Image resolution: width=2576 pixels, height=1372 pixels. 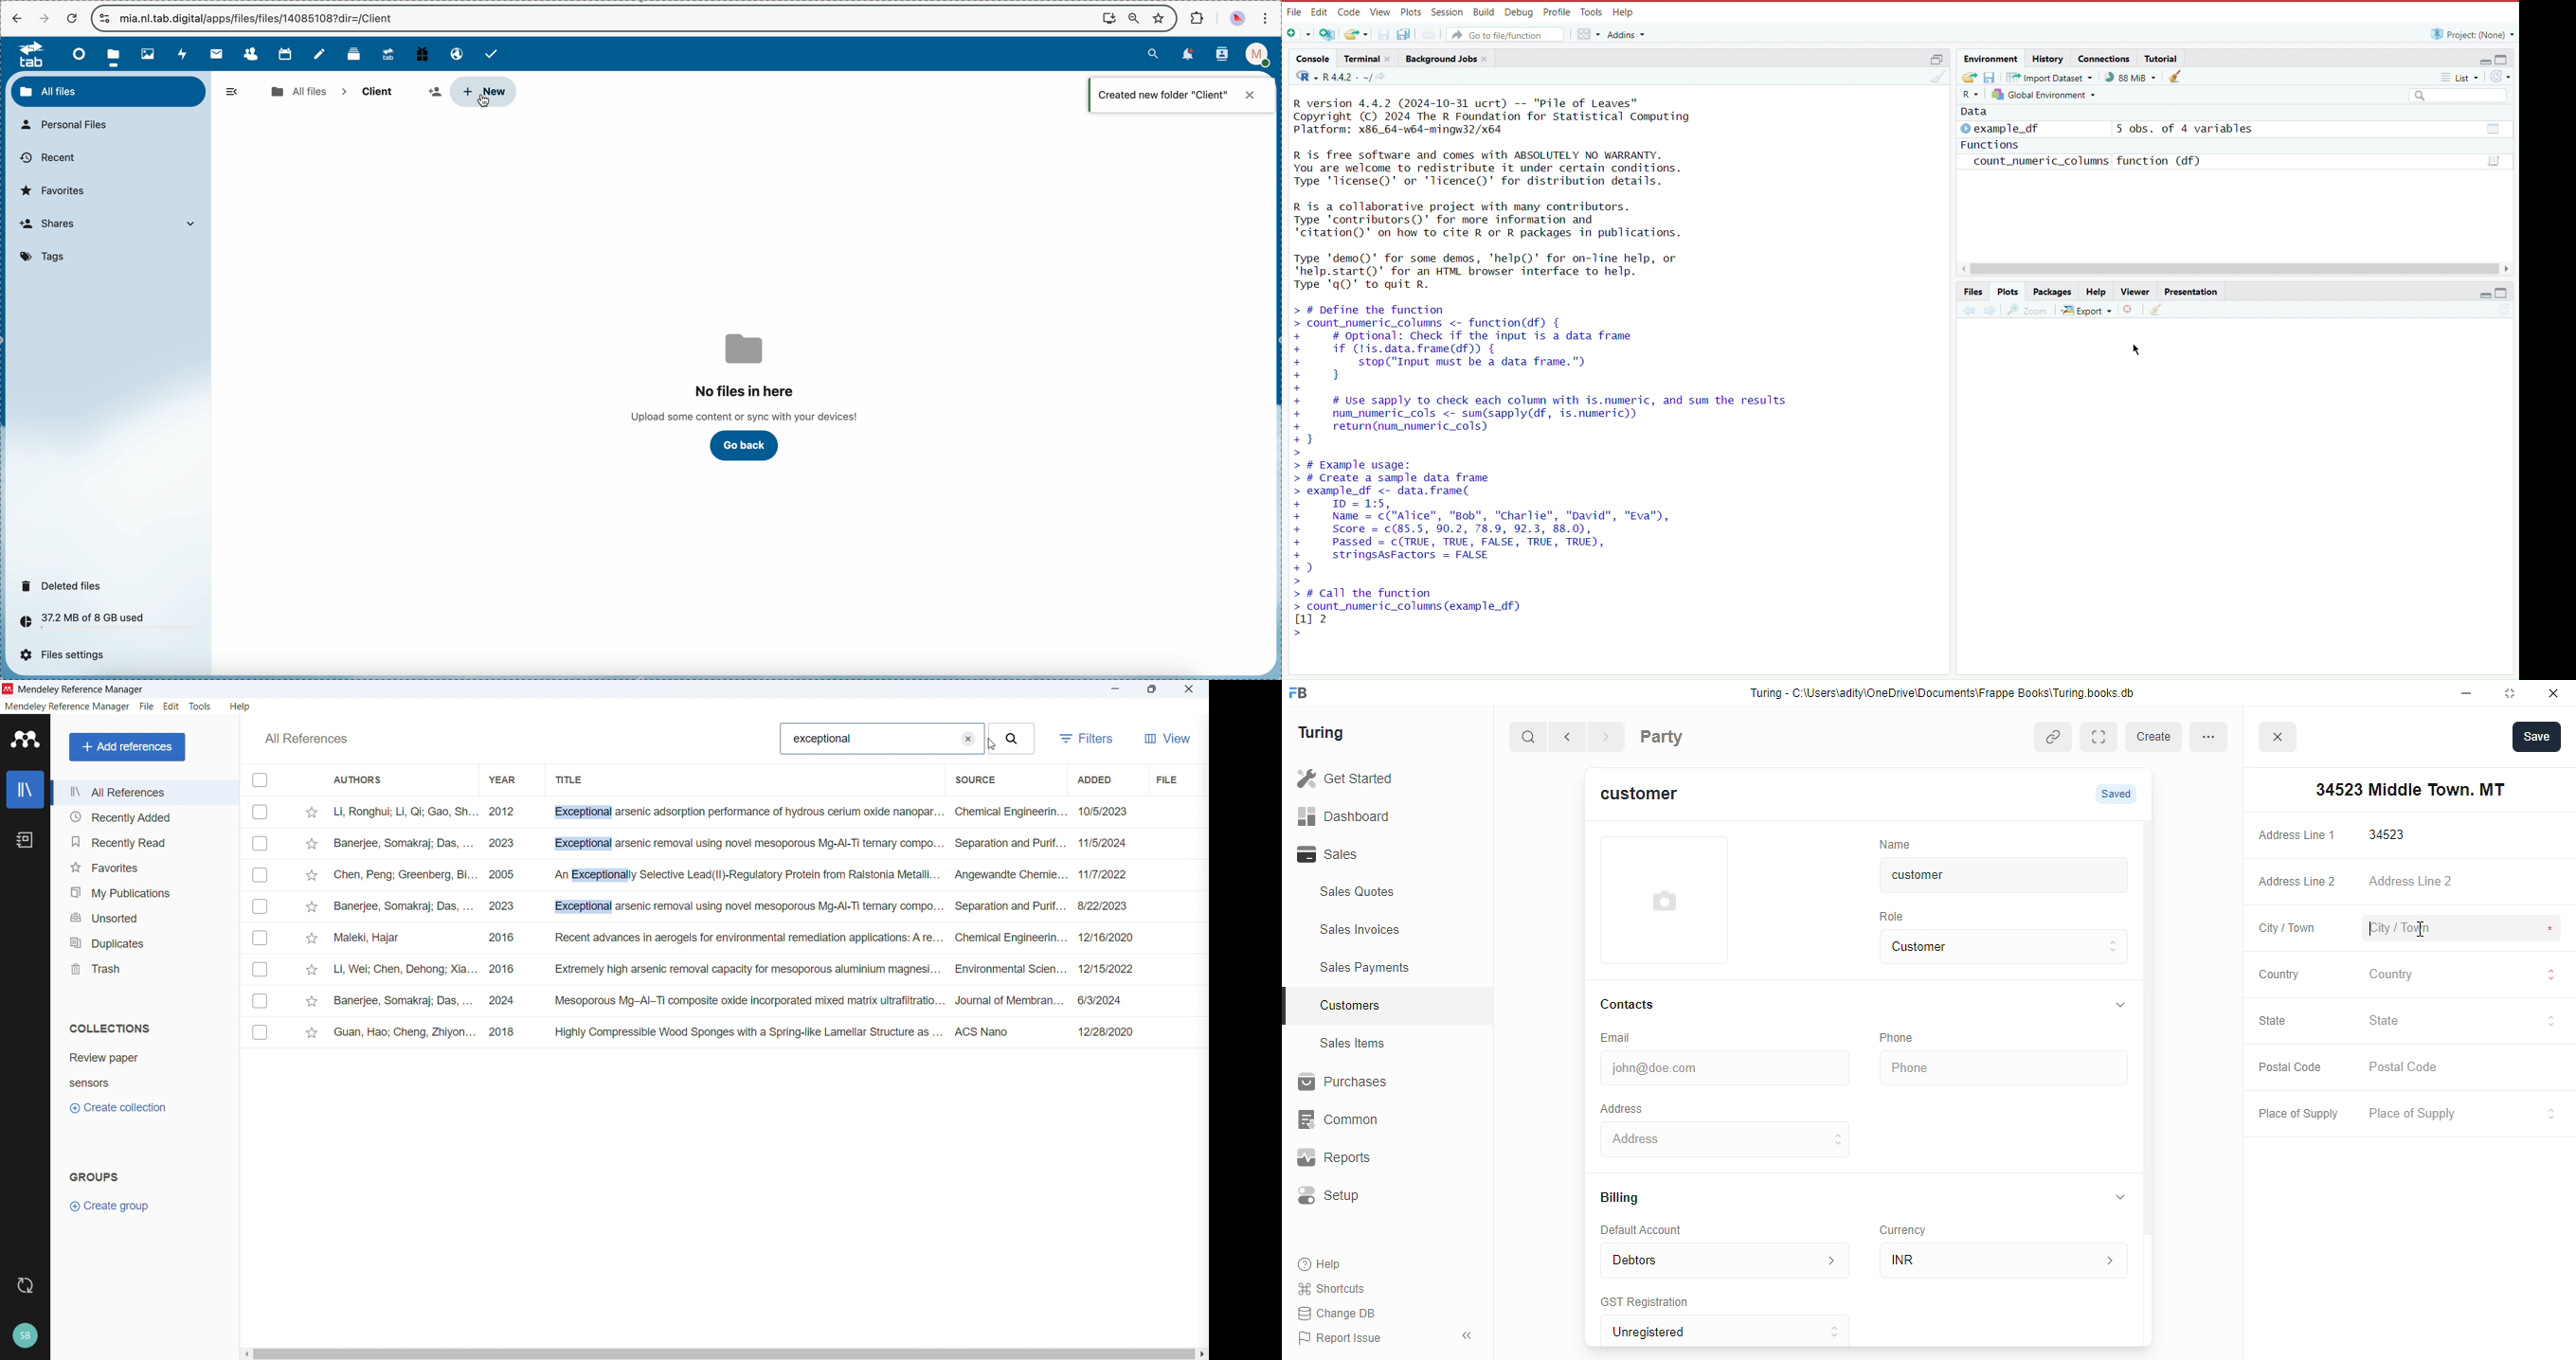 I want to click on Clear console (Ctrl +L), so click(x=2179, y=77).